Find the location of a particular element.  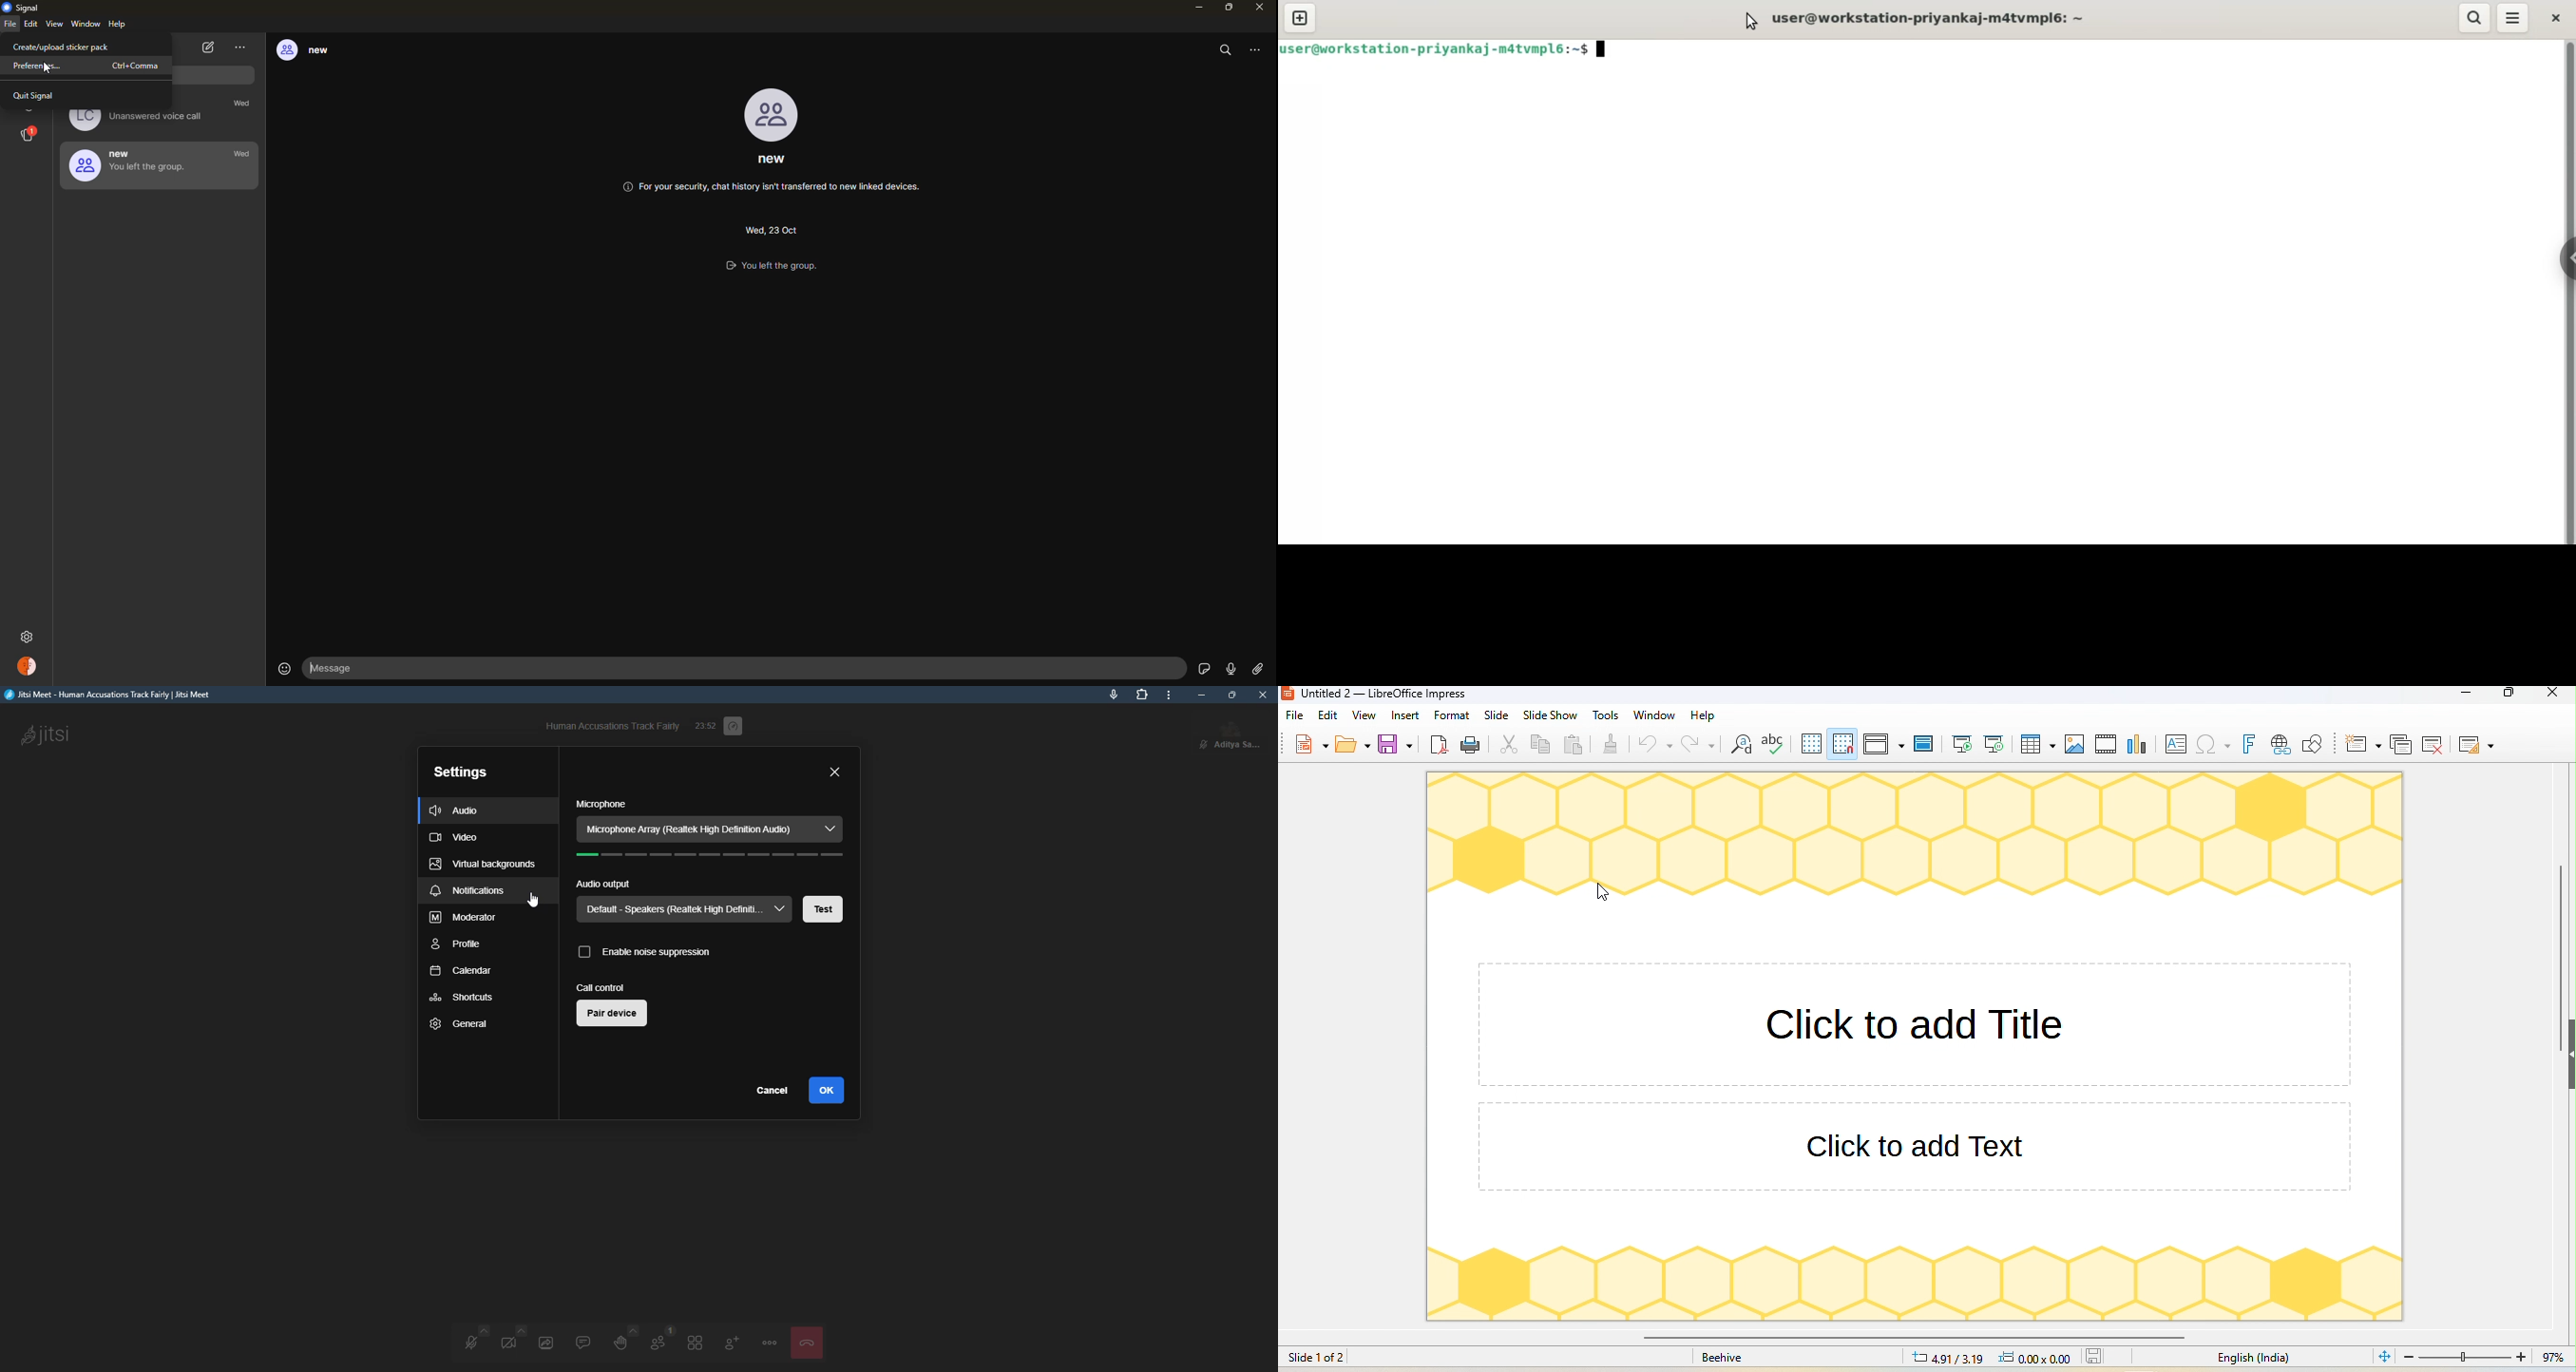

save is located at coordinates (1398, 743).